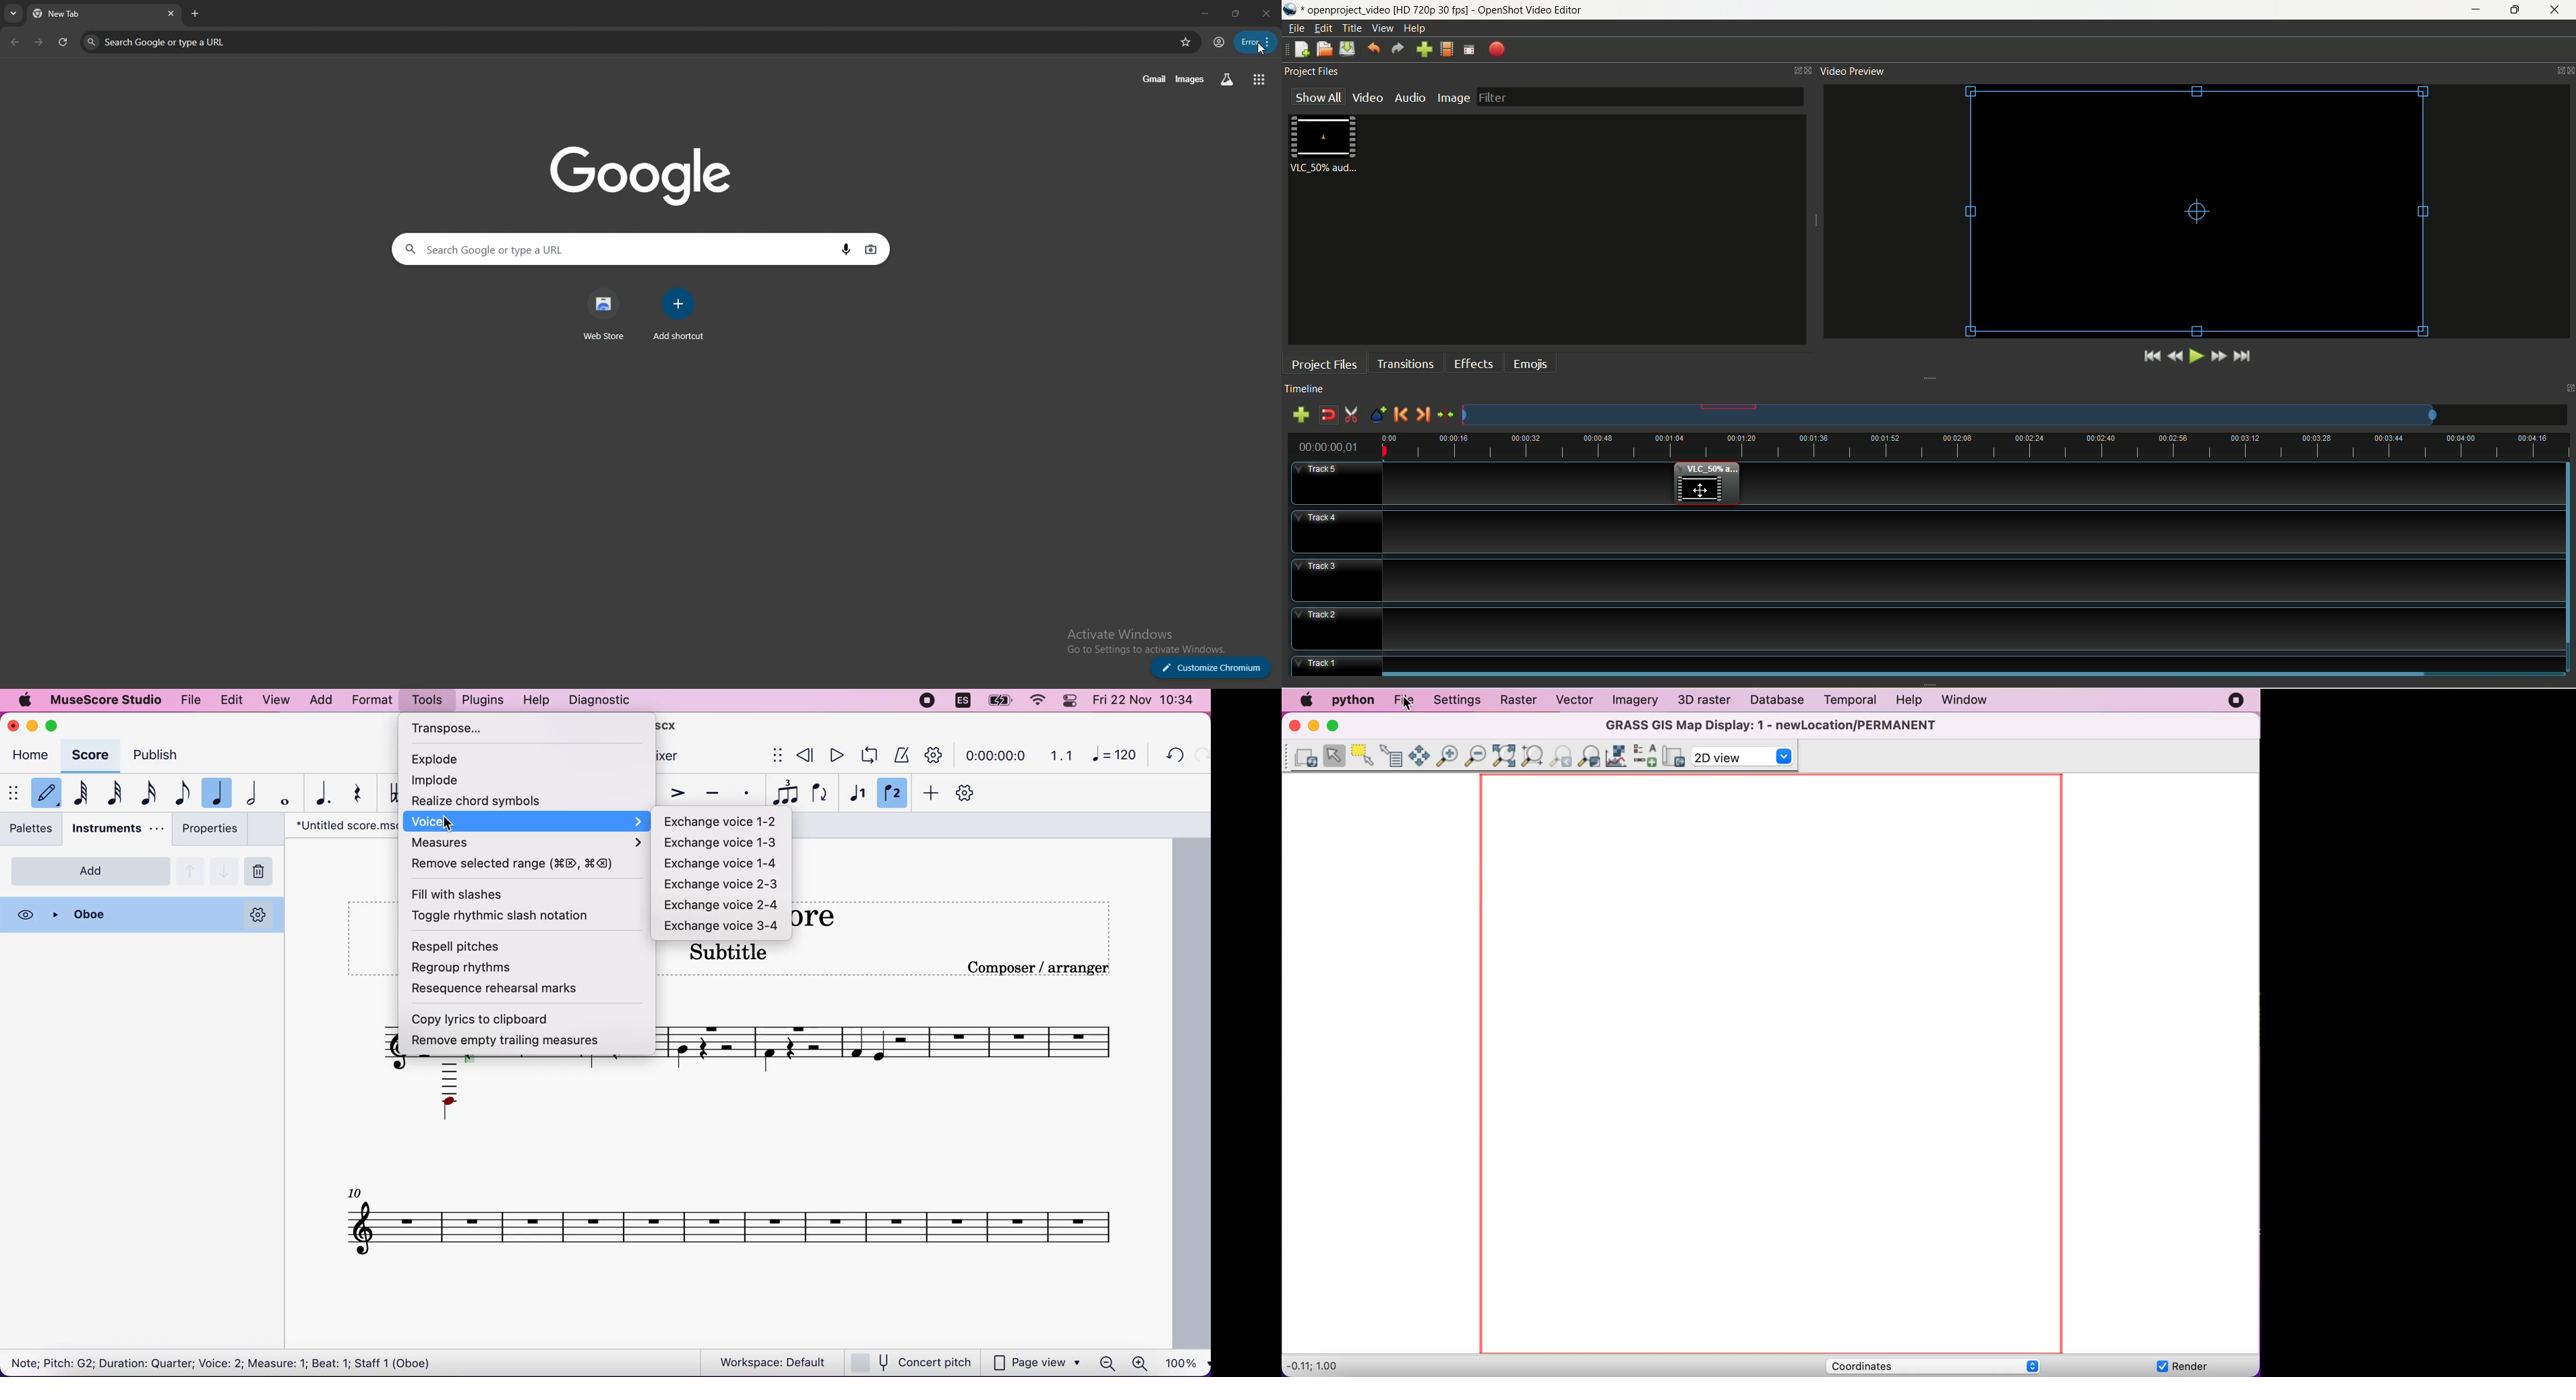 The height and width of the screenshot is (1400, 2576). I want to click on add track, so click(1299, 415).